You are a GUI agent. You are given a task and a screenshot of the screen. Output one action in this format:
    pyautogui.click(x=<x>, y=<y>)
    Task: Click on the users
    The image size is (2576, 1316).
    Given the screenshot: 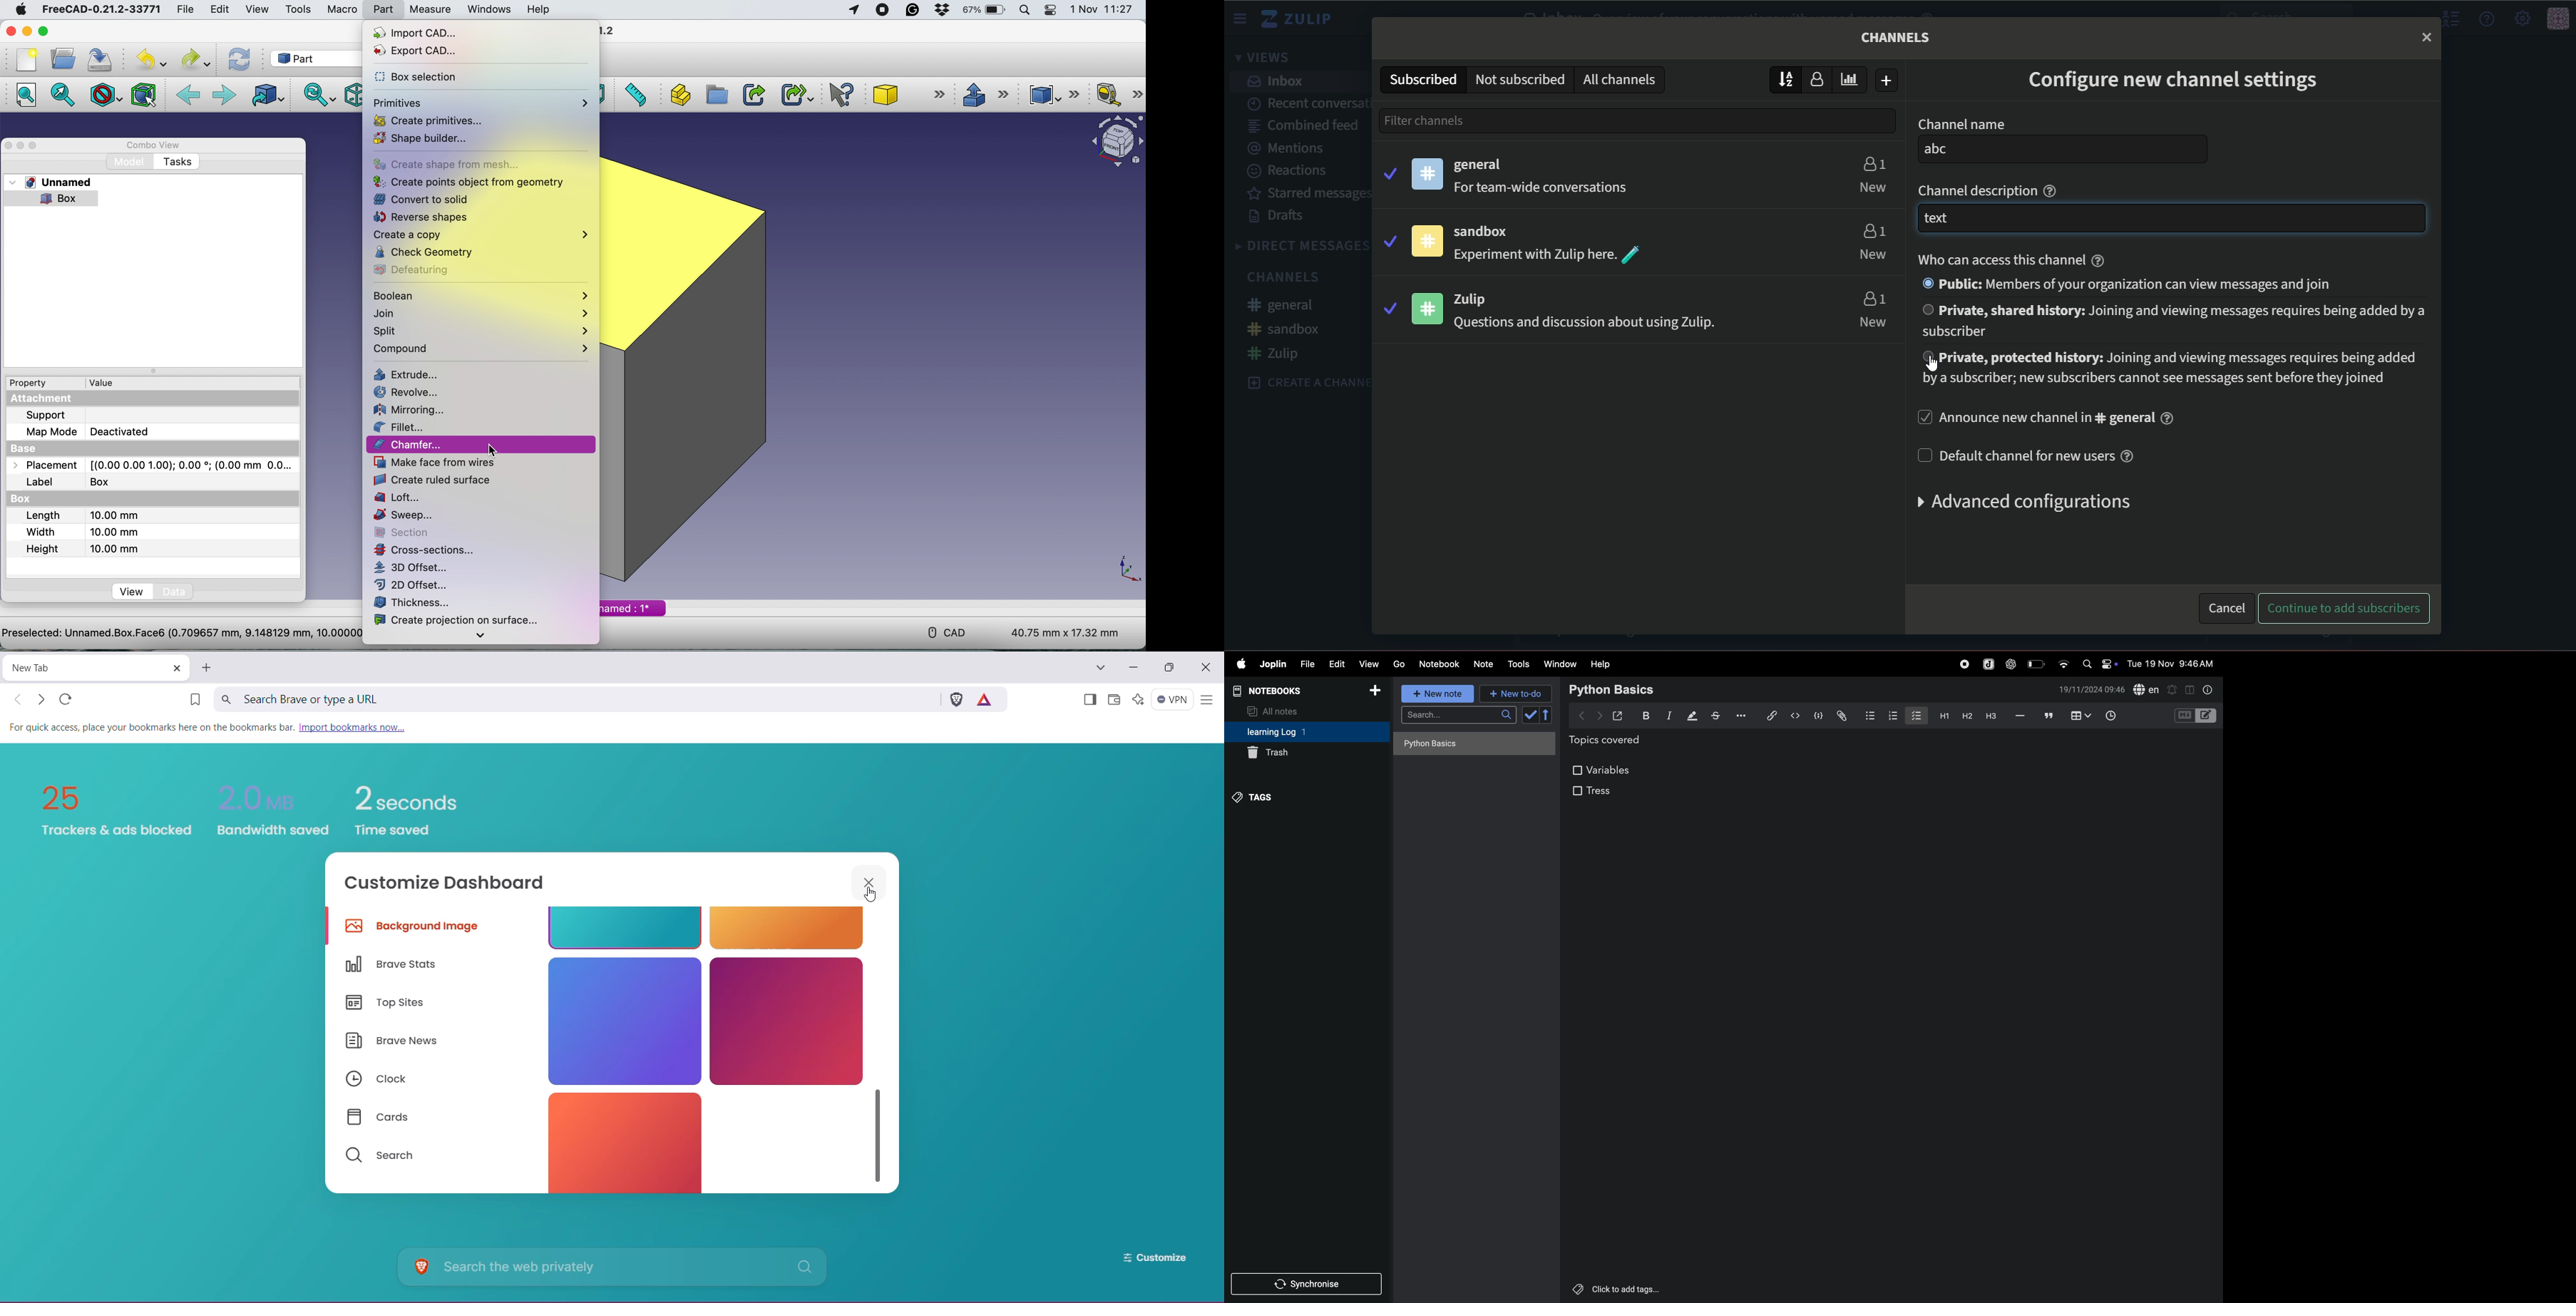 What is the action you would take?
    pyautogui.click(x=1873, y=298)
    